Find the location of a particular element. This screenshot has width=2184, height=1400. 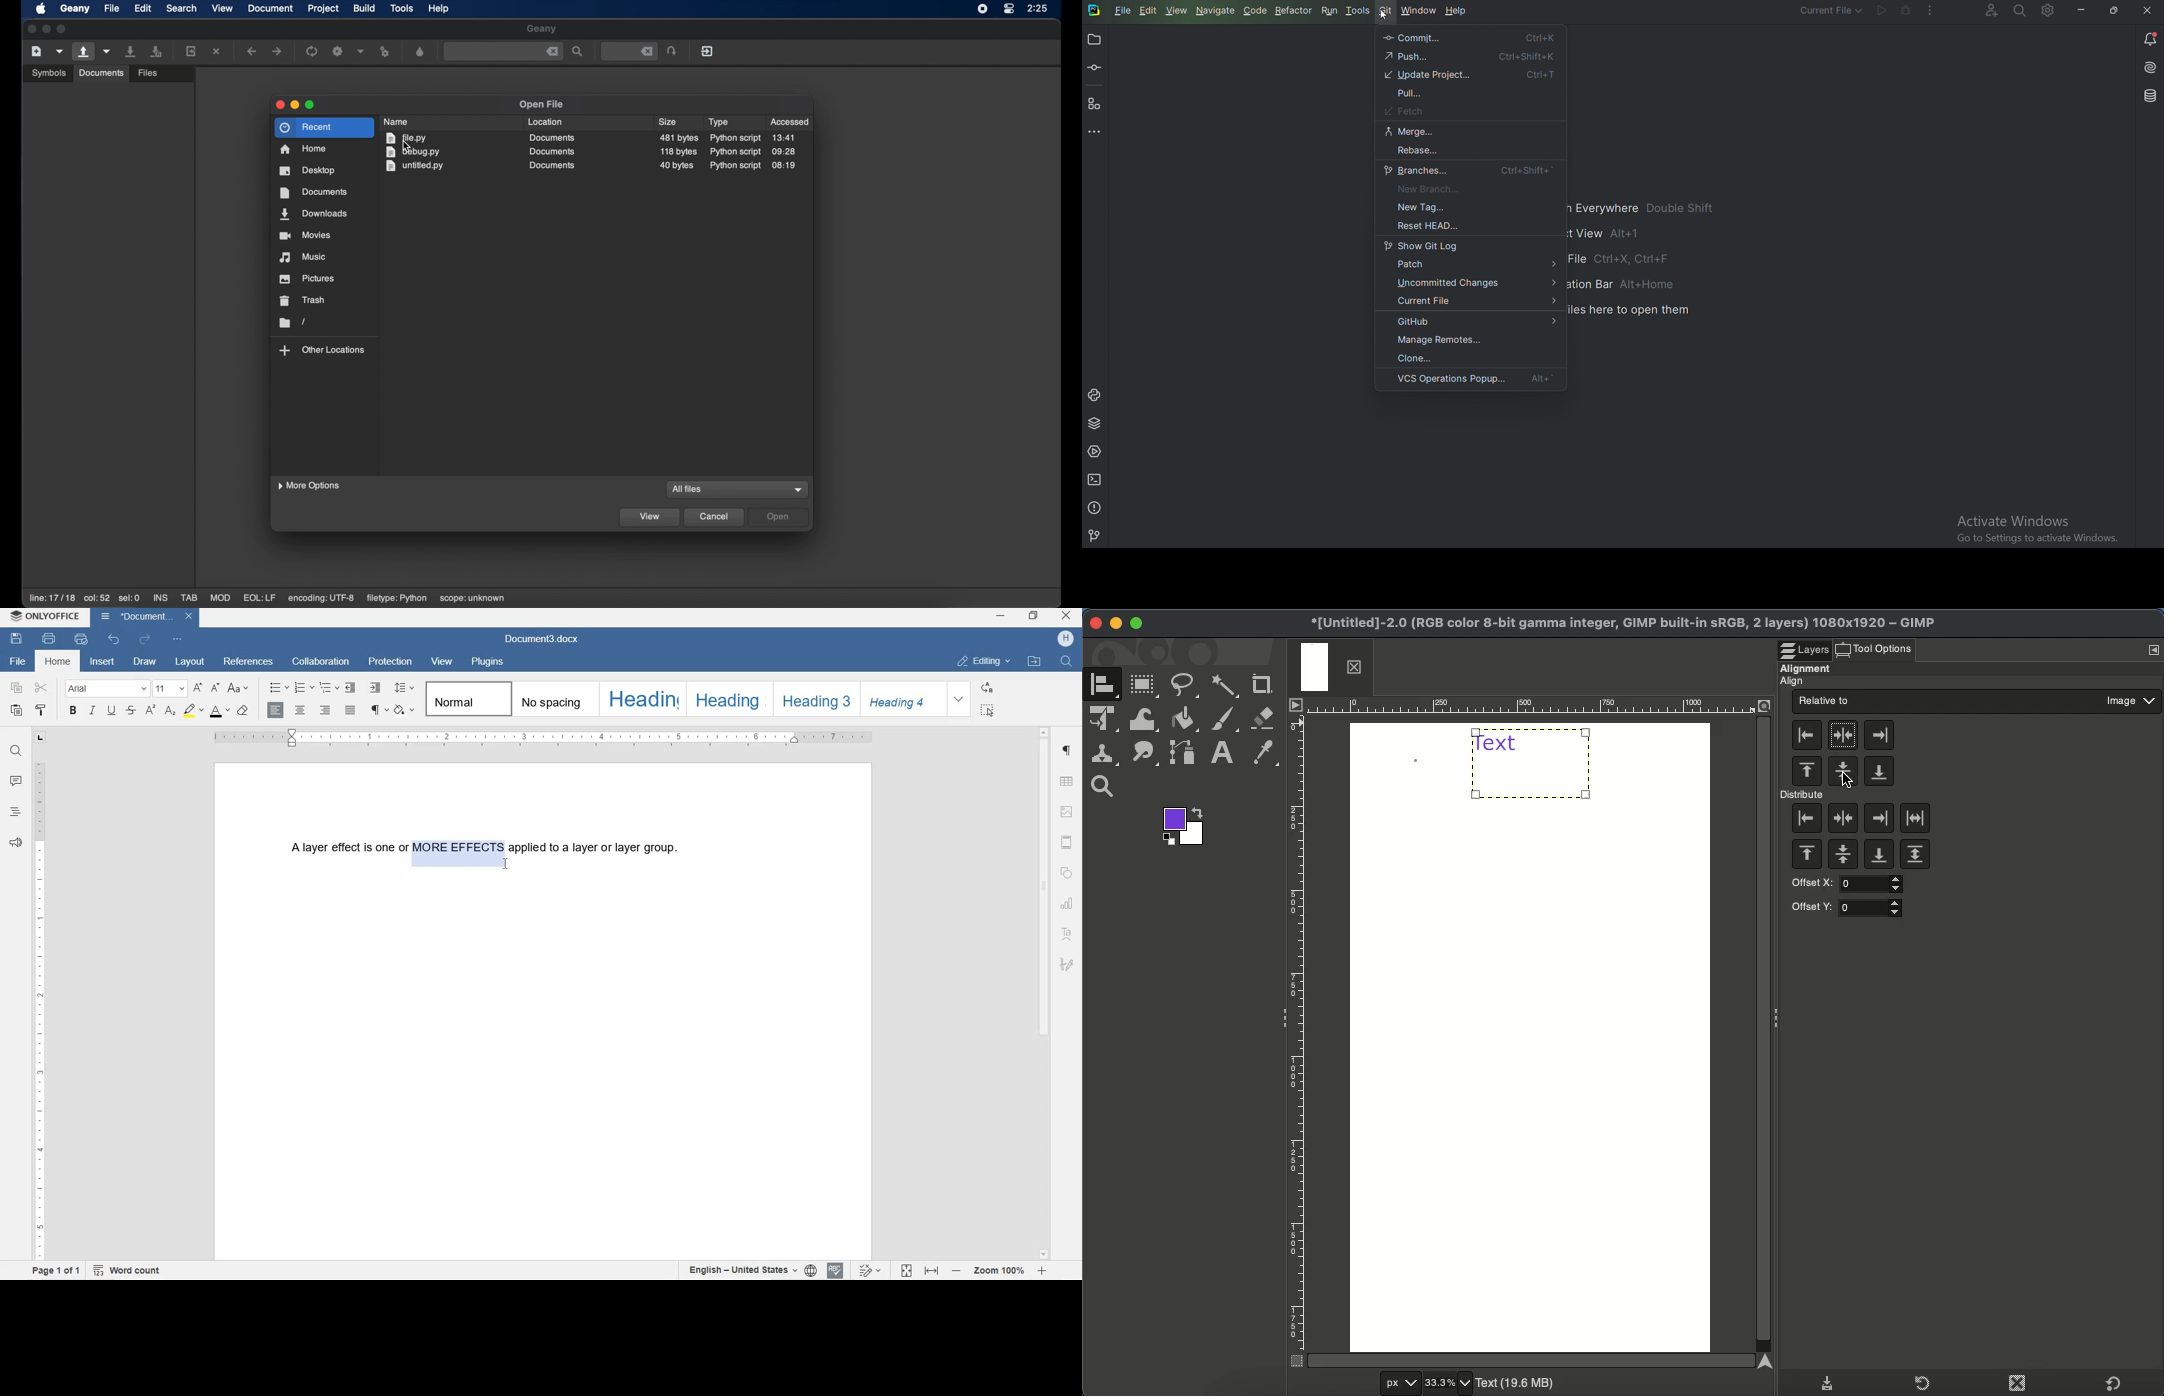

HEADINGS is located at coordinates (15, 813).